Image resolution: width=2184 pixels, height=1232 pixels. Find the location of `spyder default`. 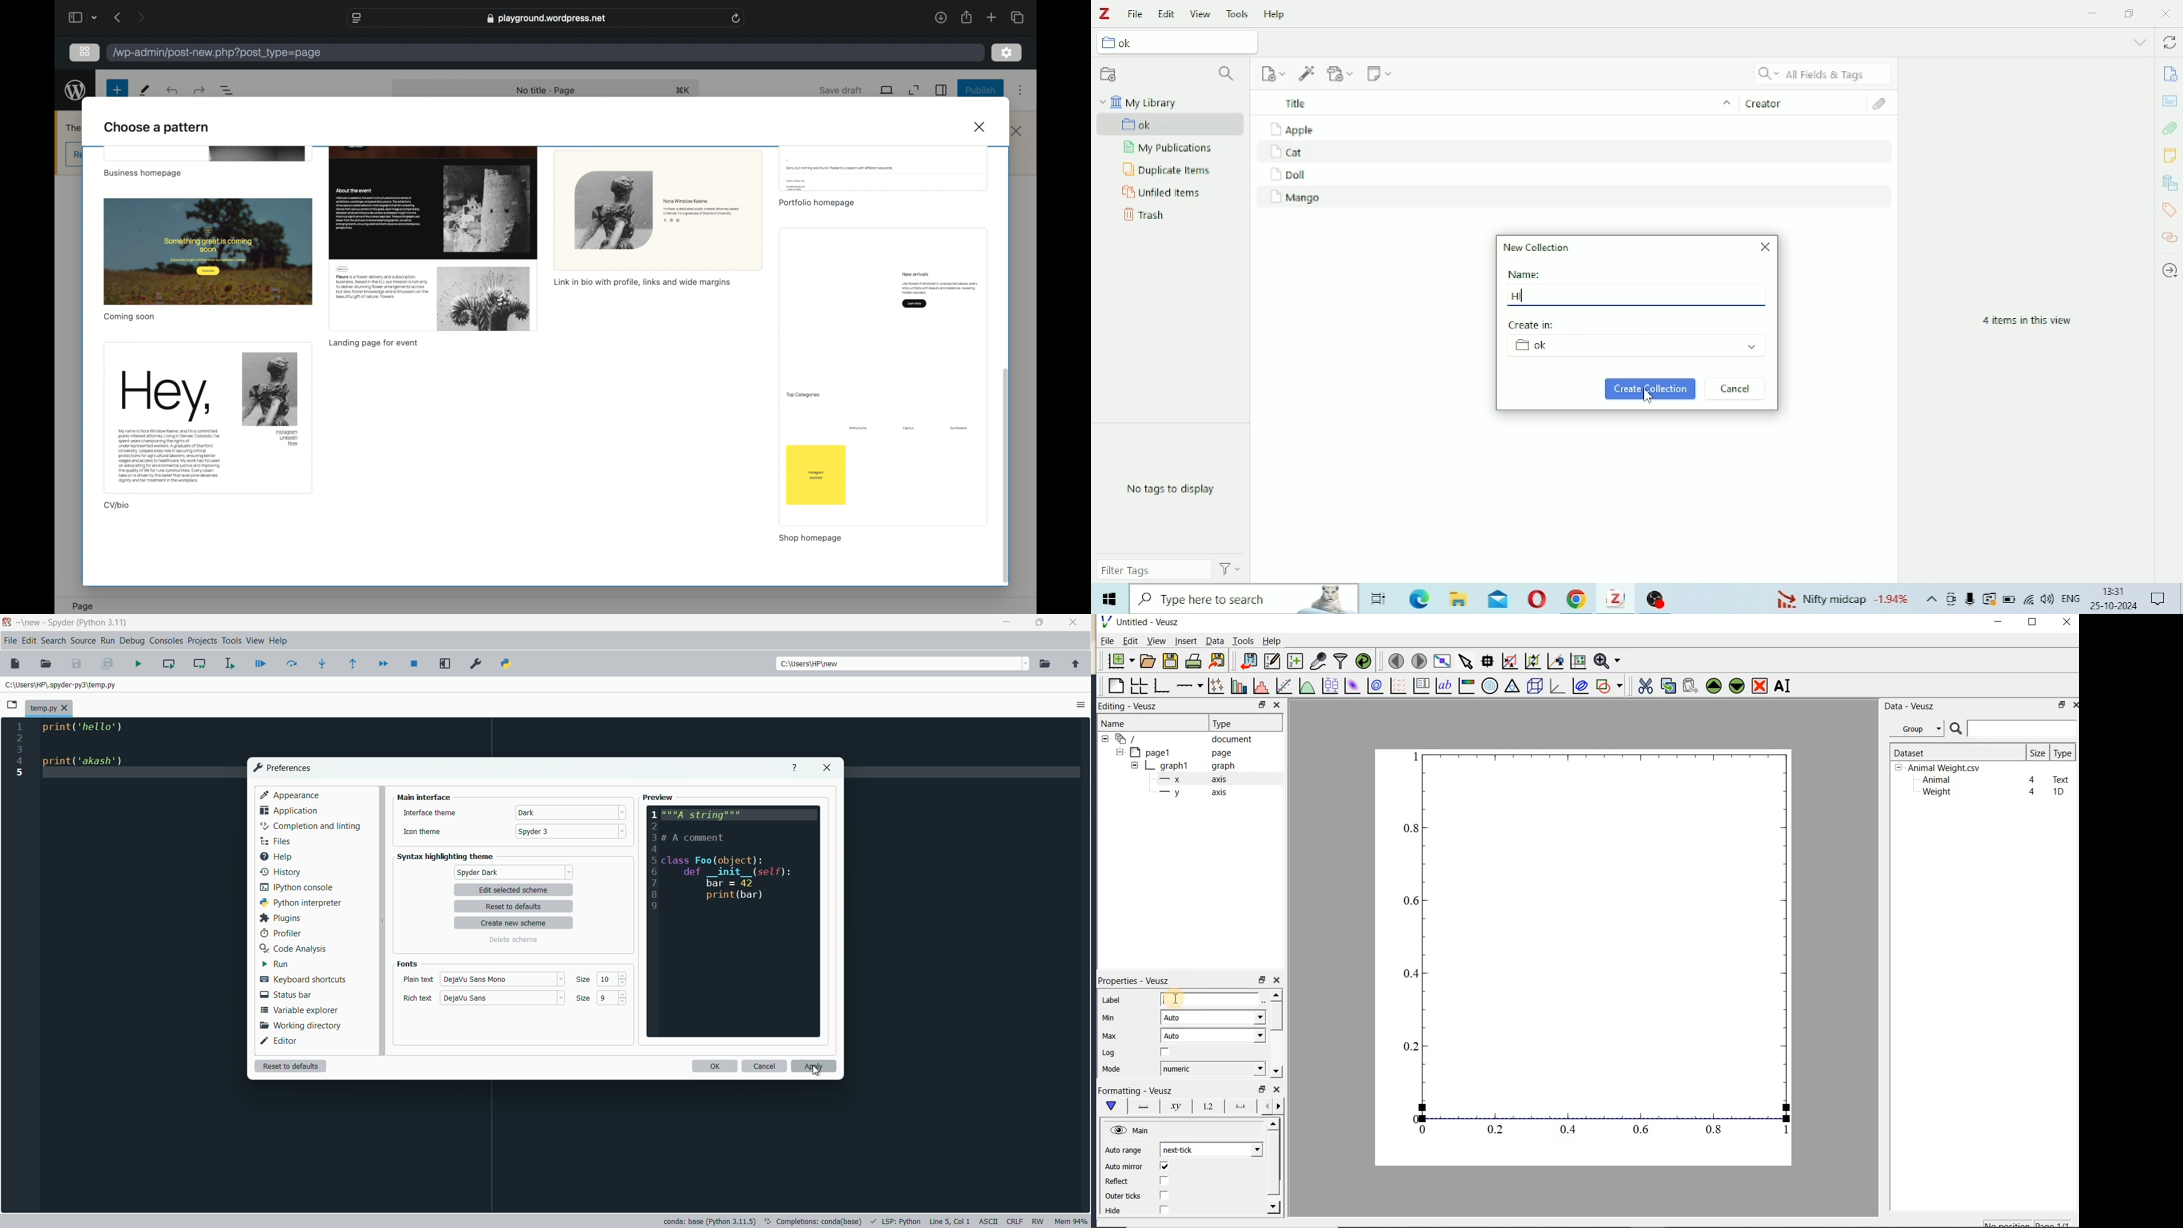

spyder default is located at coordinates (513, 872).